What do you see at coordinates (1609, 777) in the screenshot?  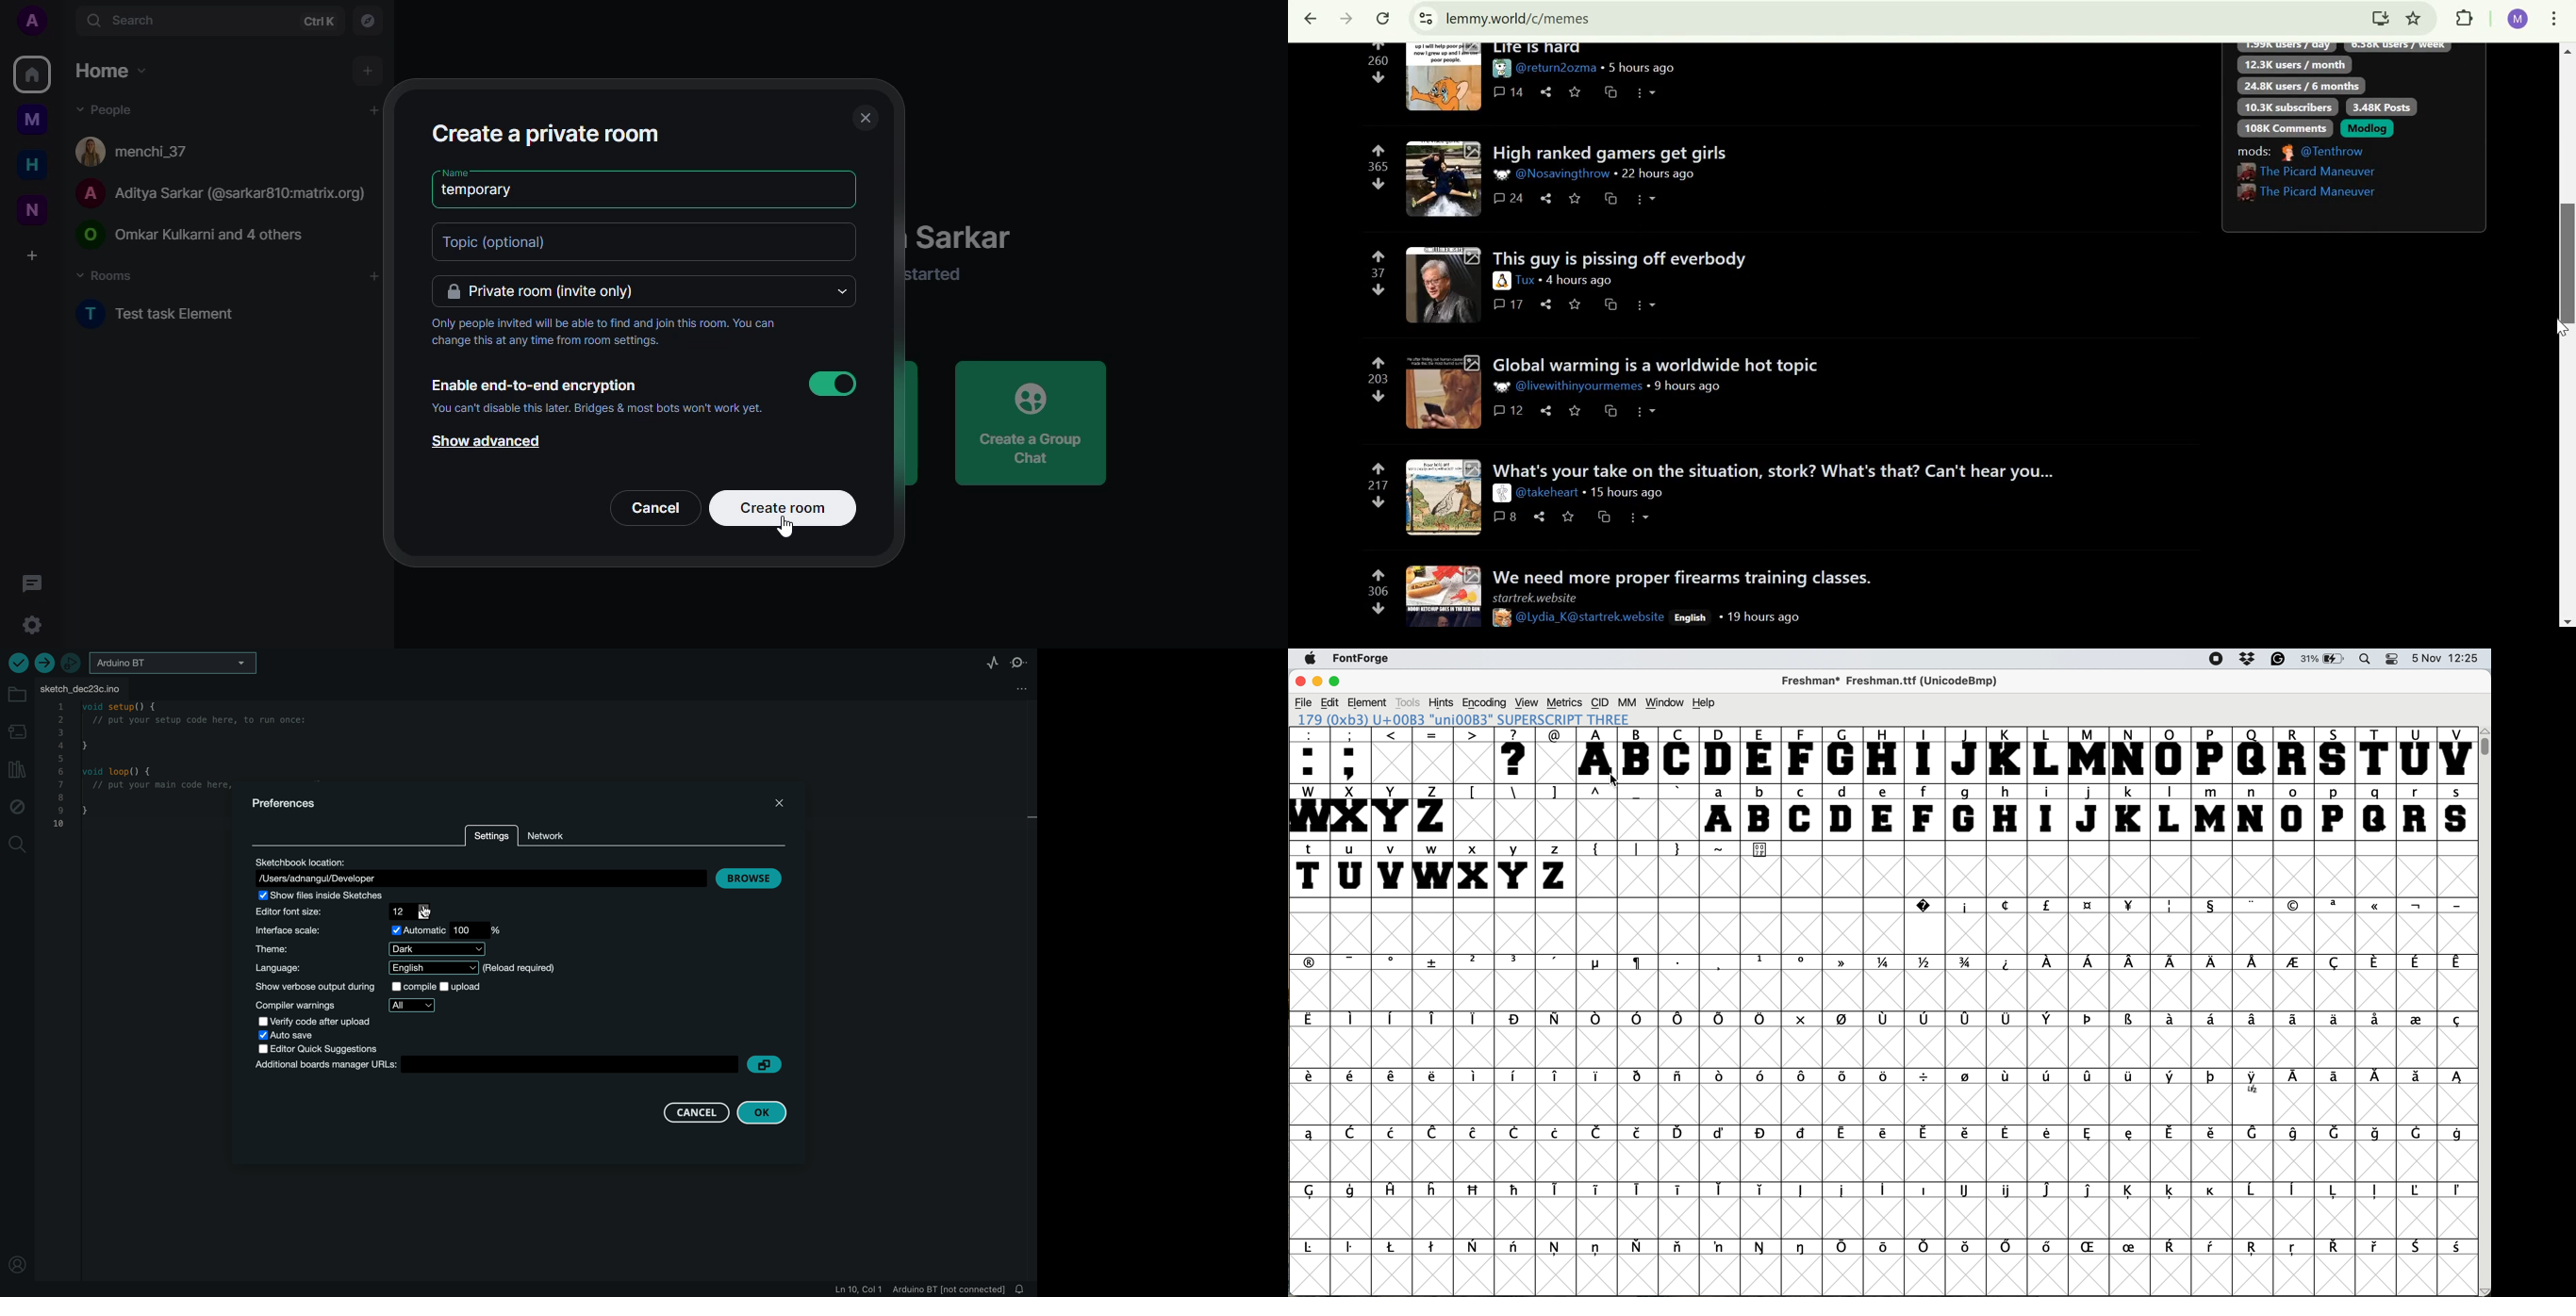 I see `cursor` at bounding box center [1609, 777].